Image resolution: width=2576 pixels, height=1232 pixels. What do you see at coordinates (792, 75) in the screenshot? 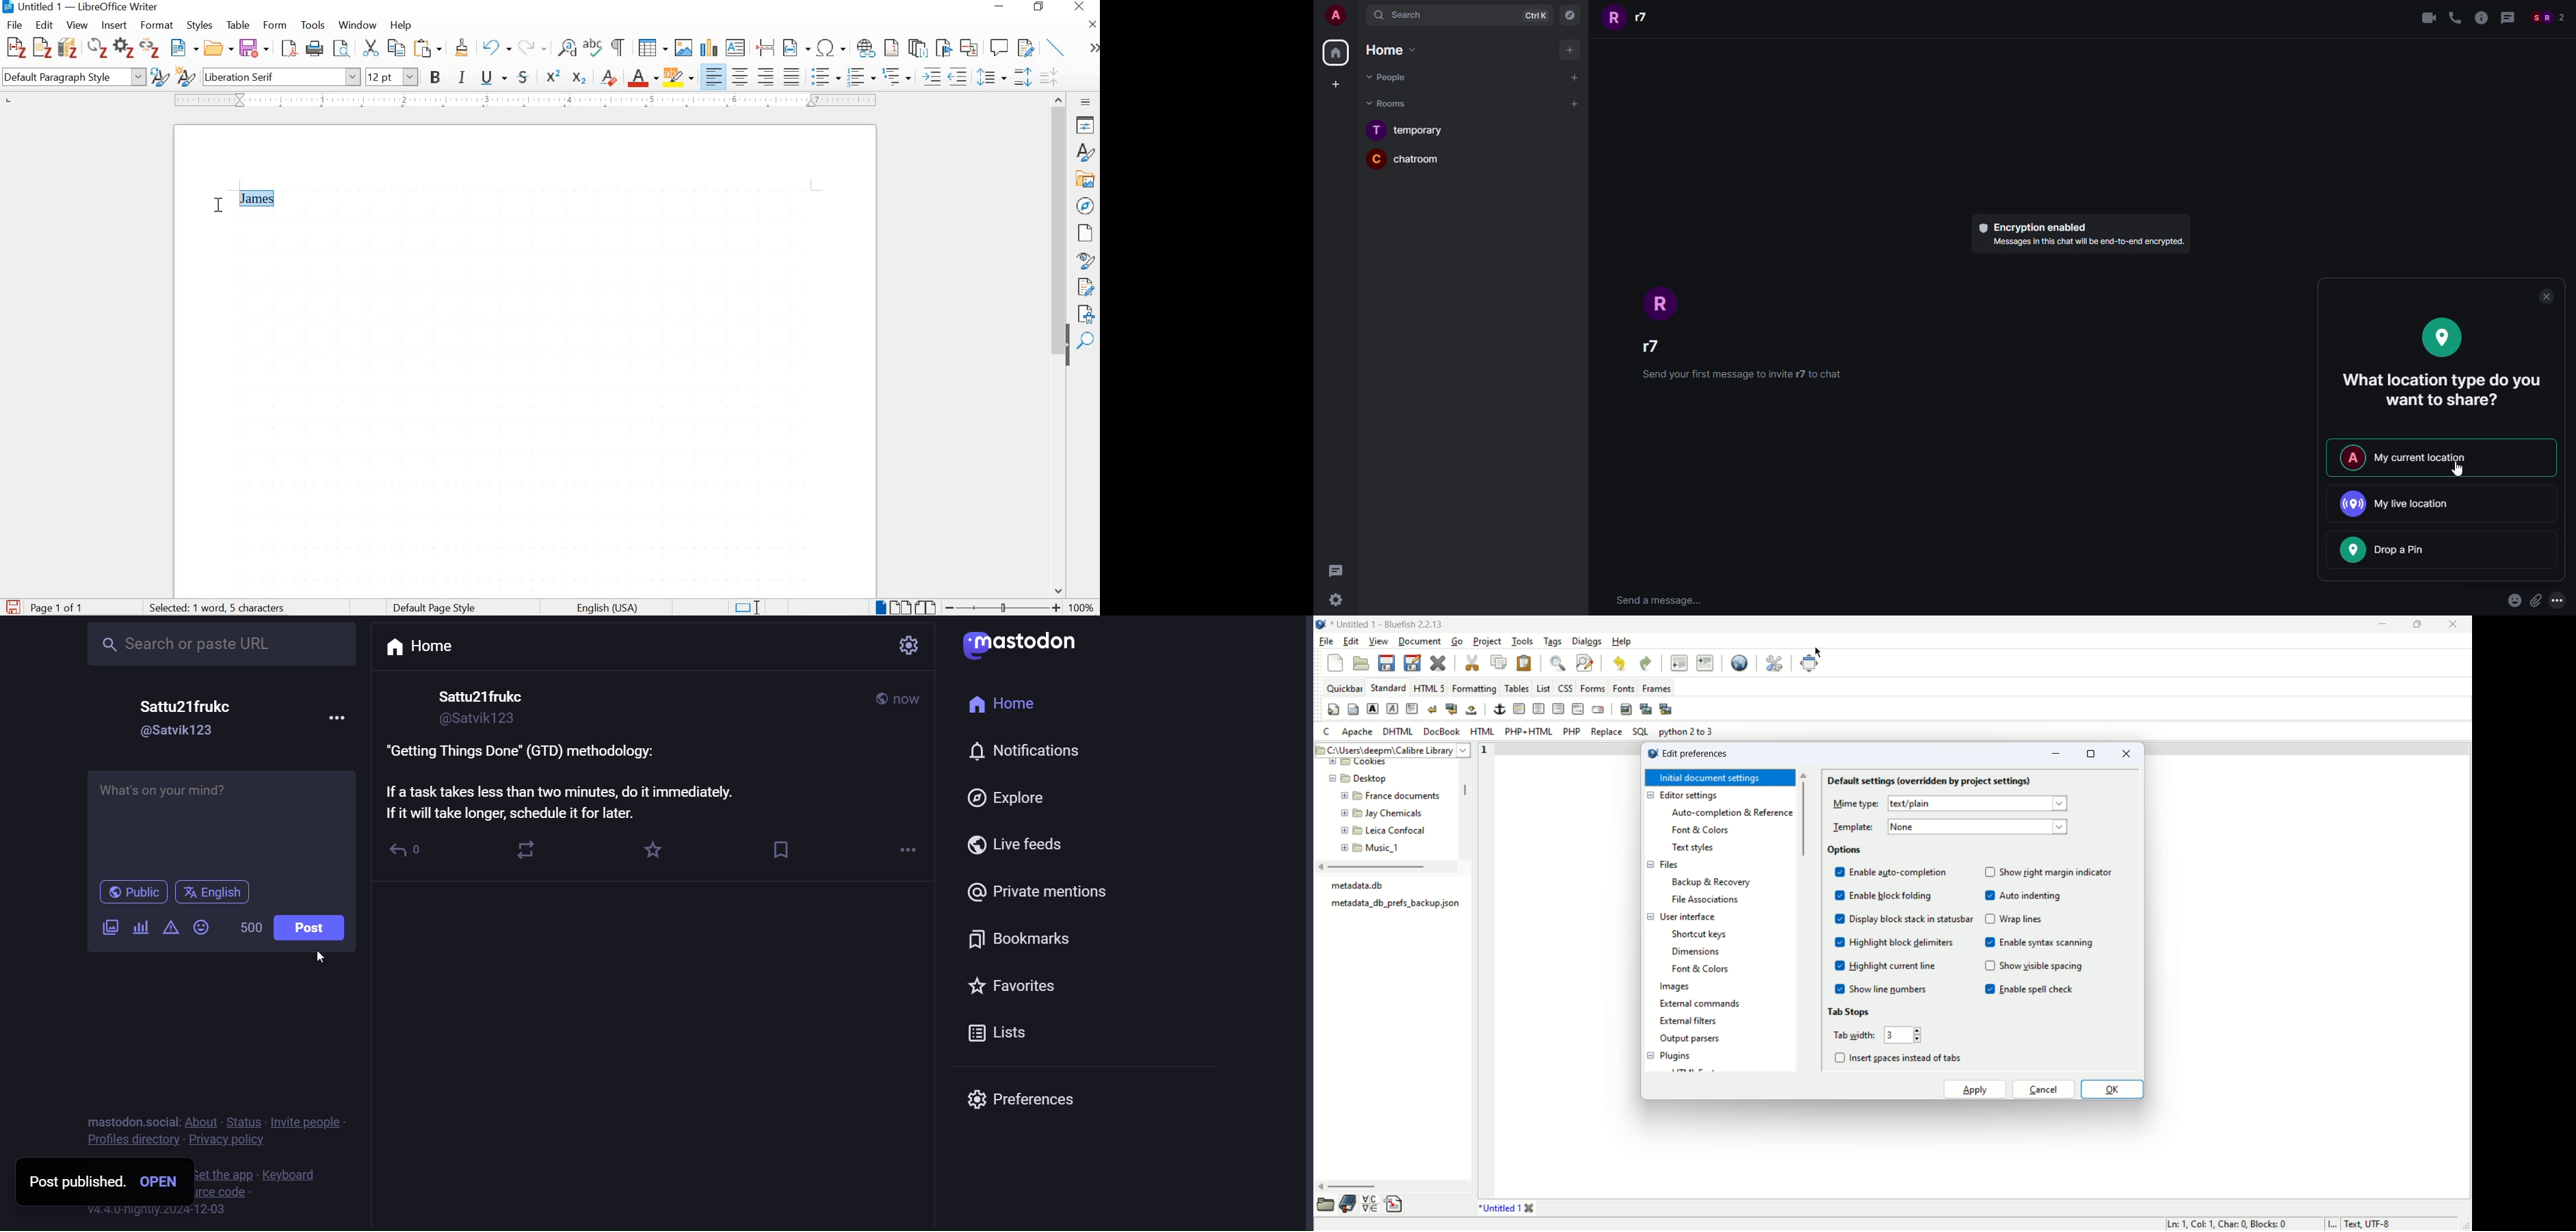
I see `justified` at bounding box center [792, 75].